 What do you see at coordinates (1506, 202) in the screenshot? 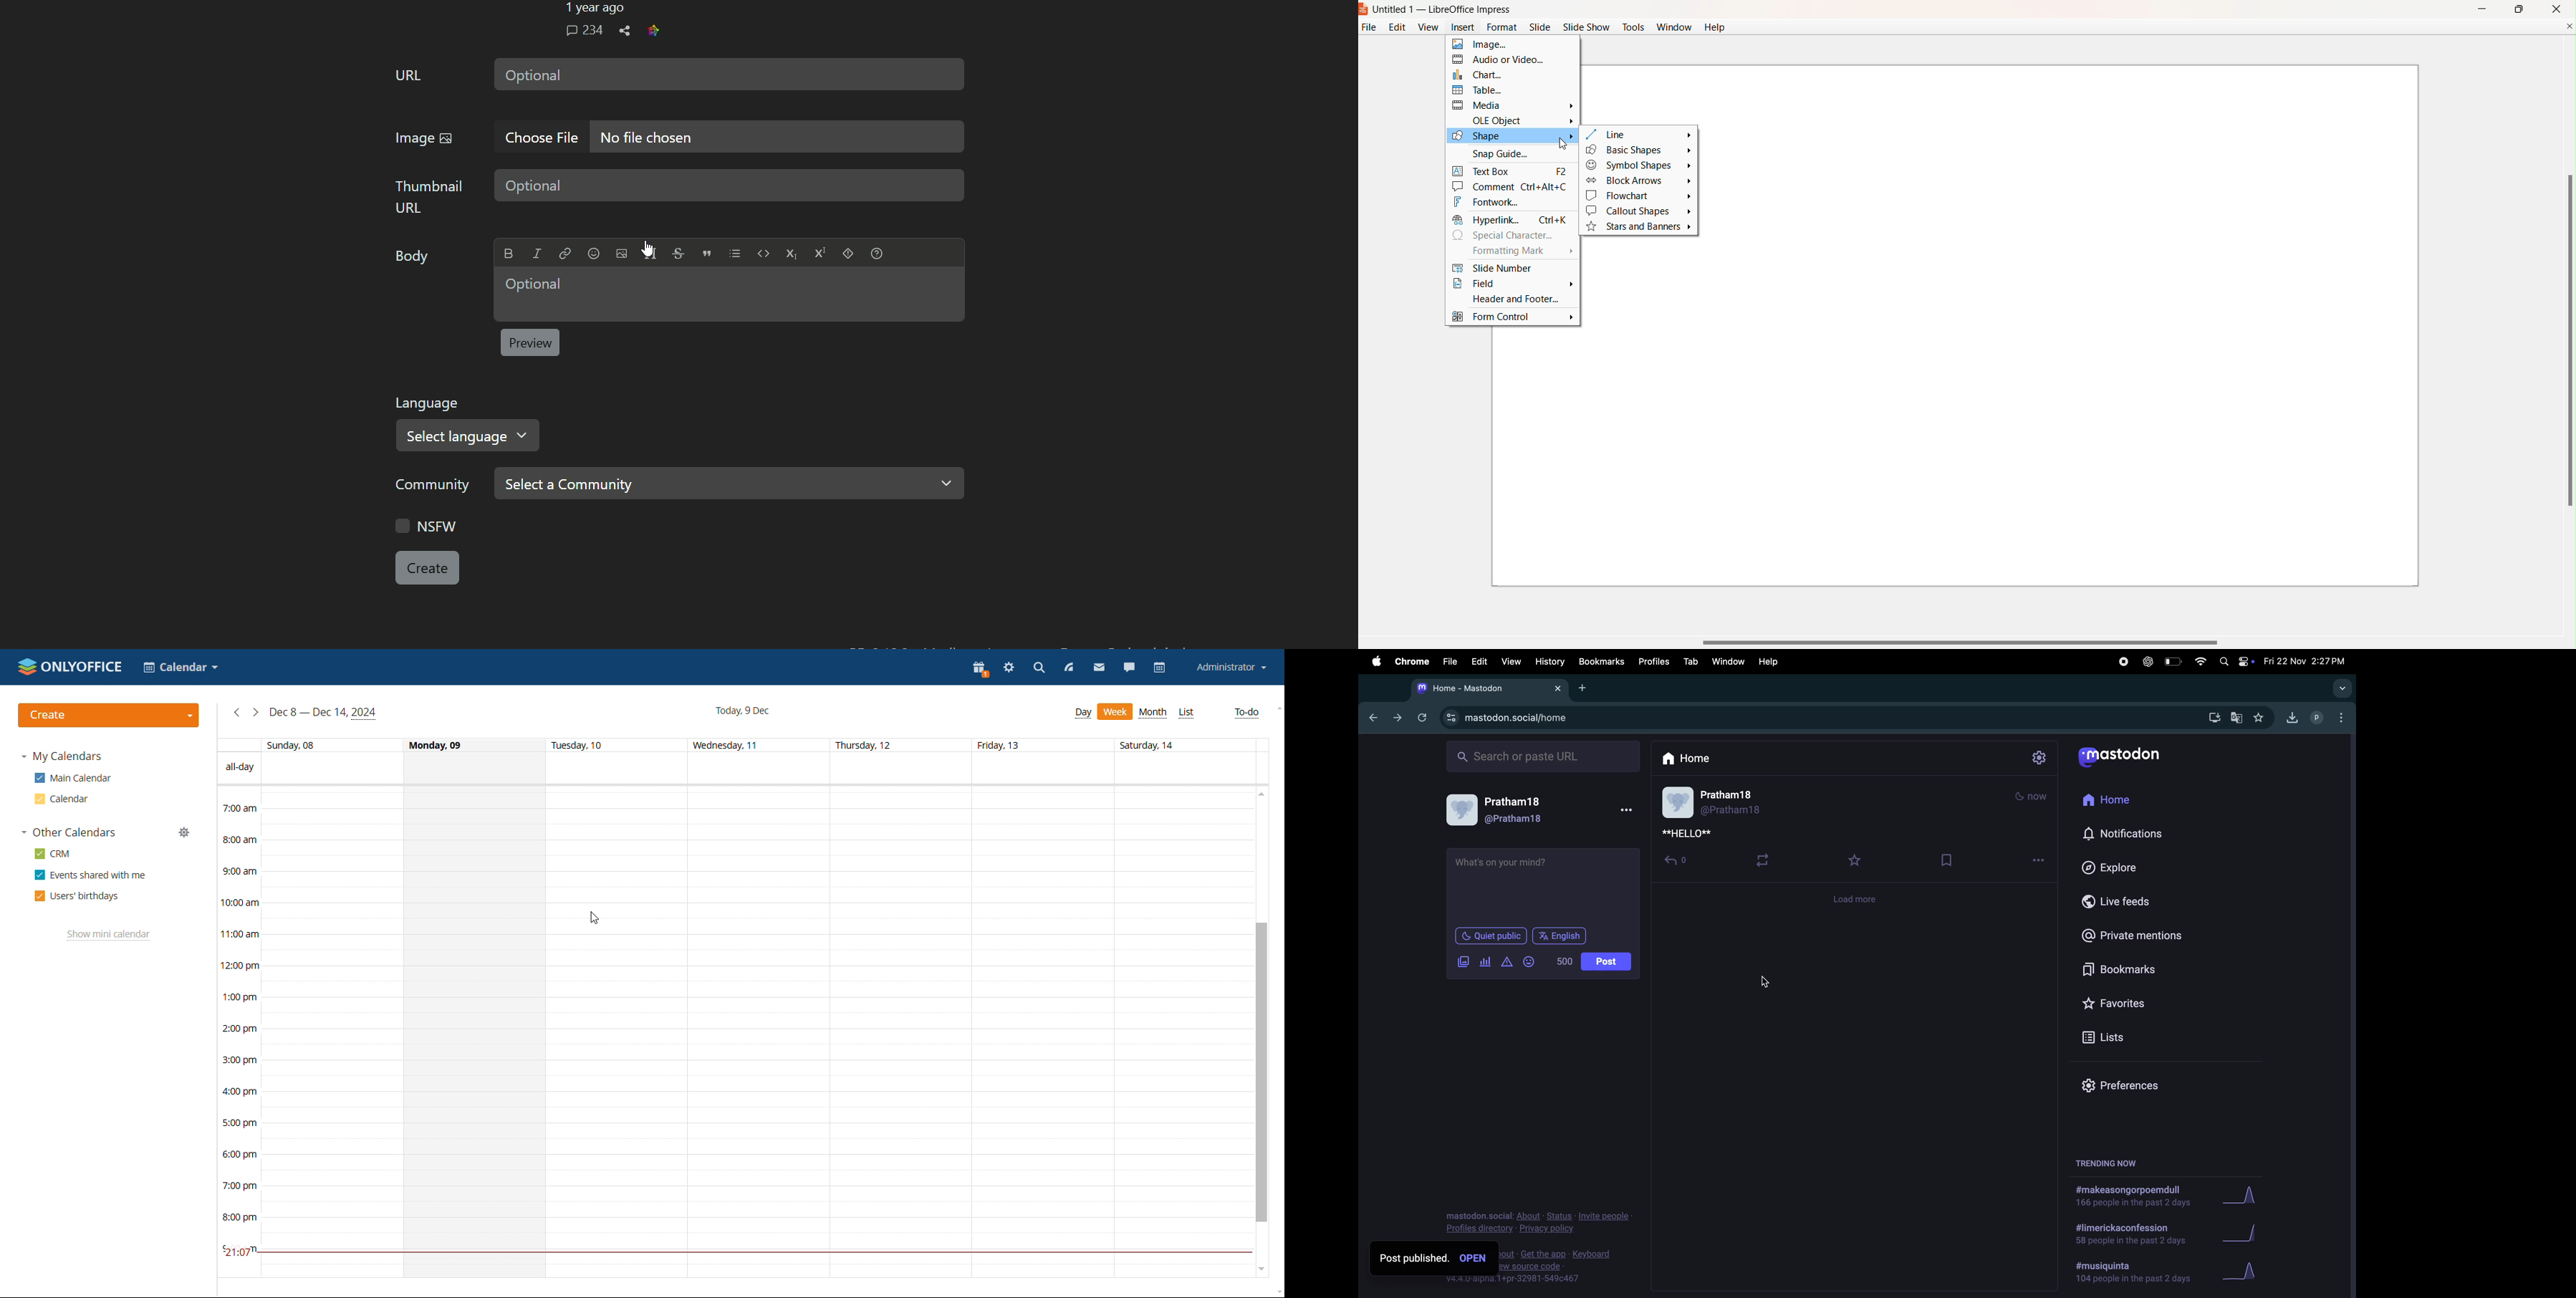
I see `Fontwork` at bounding box center [1506, 202].